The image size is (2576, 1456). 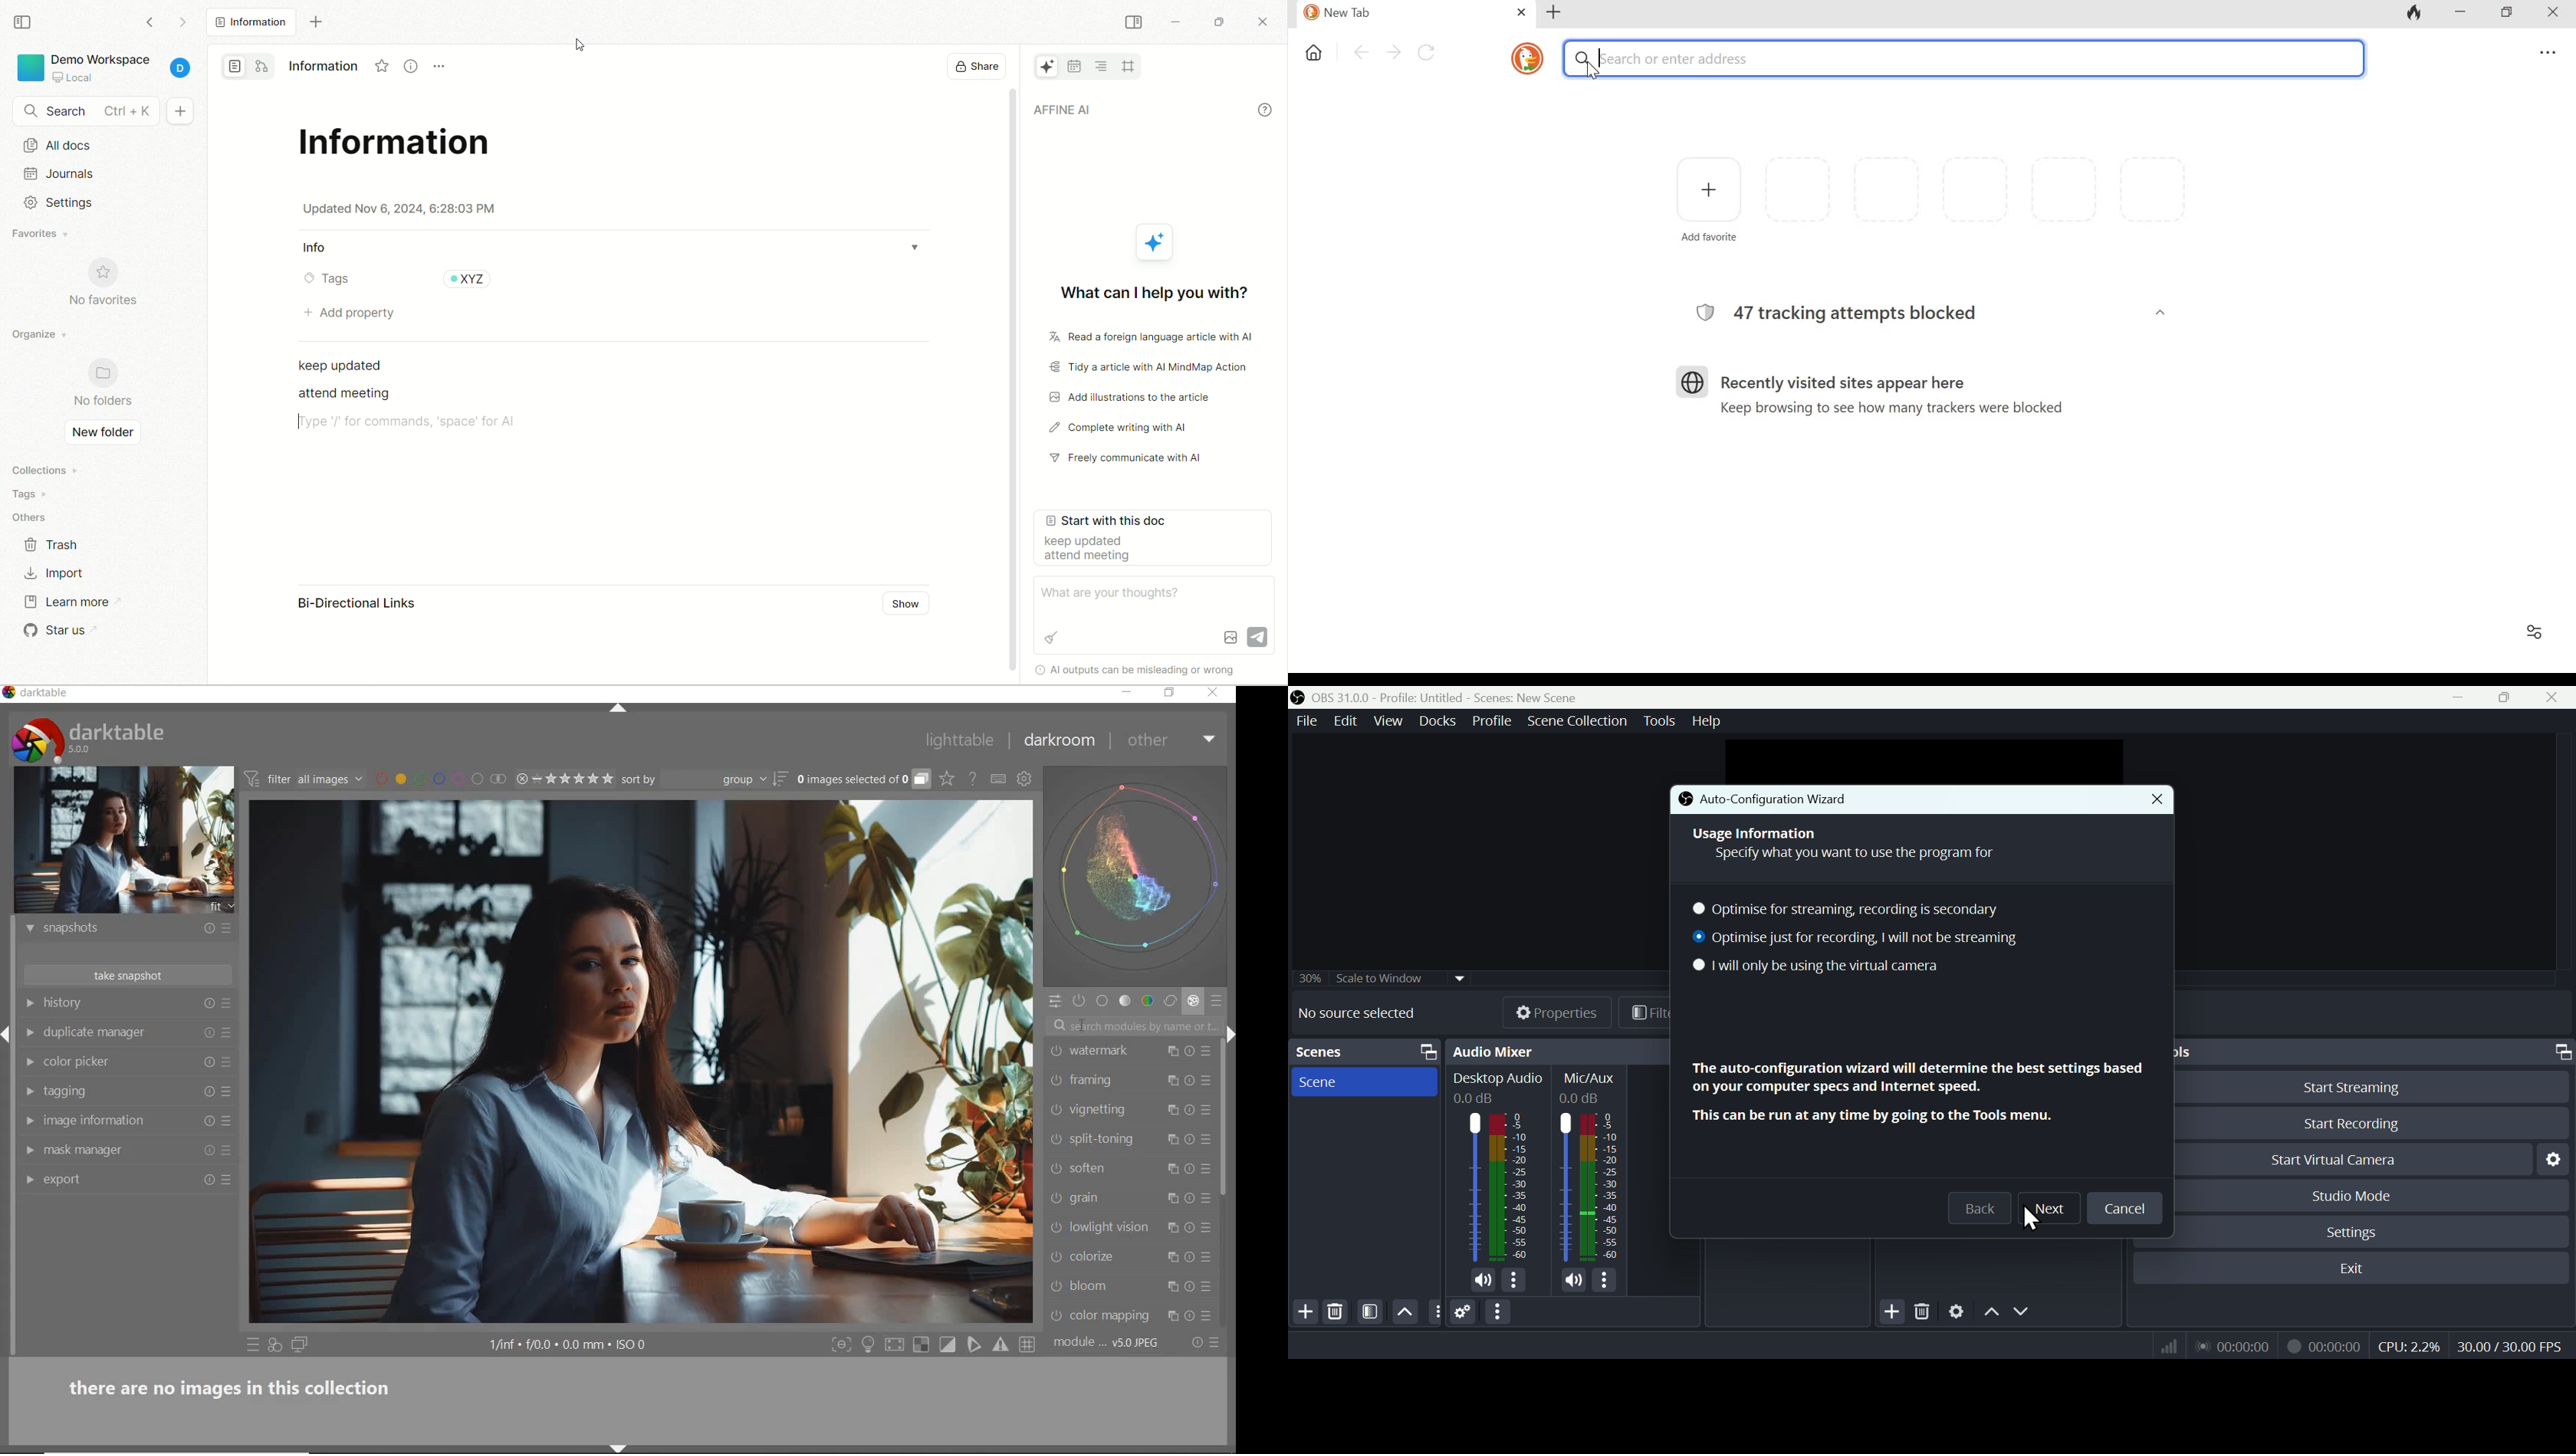 What do you see at coordinates (921, 1346) in the screenshot?
I see `shift+o` at bounding box center [921, 1346].